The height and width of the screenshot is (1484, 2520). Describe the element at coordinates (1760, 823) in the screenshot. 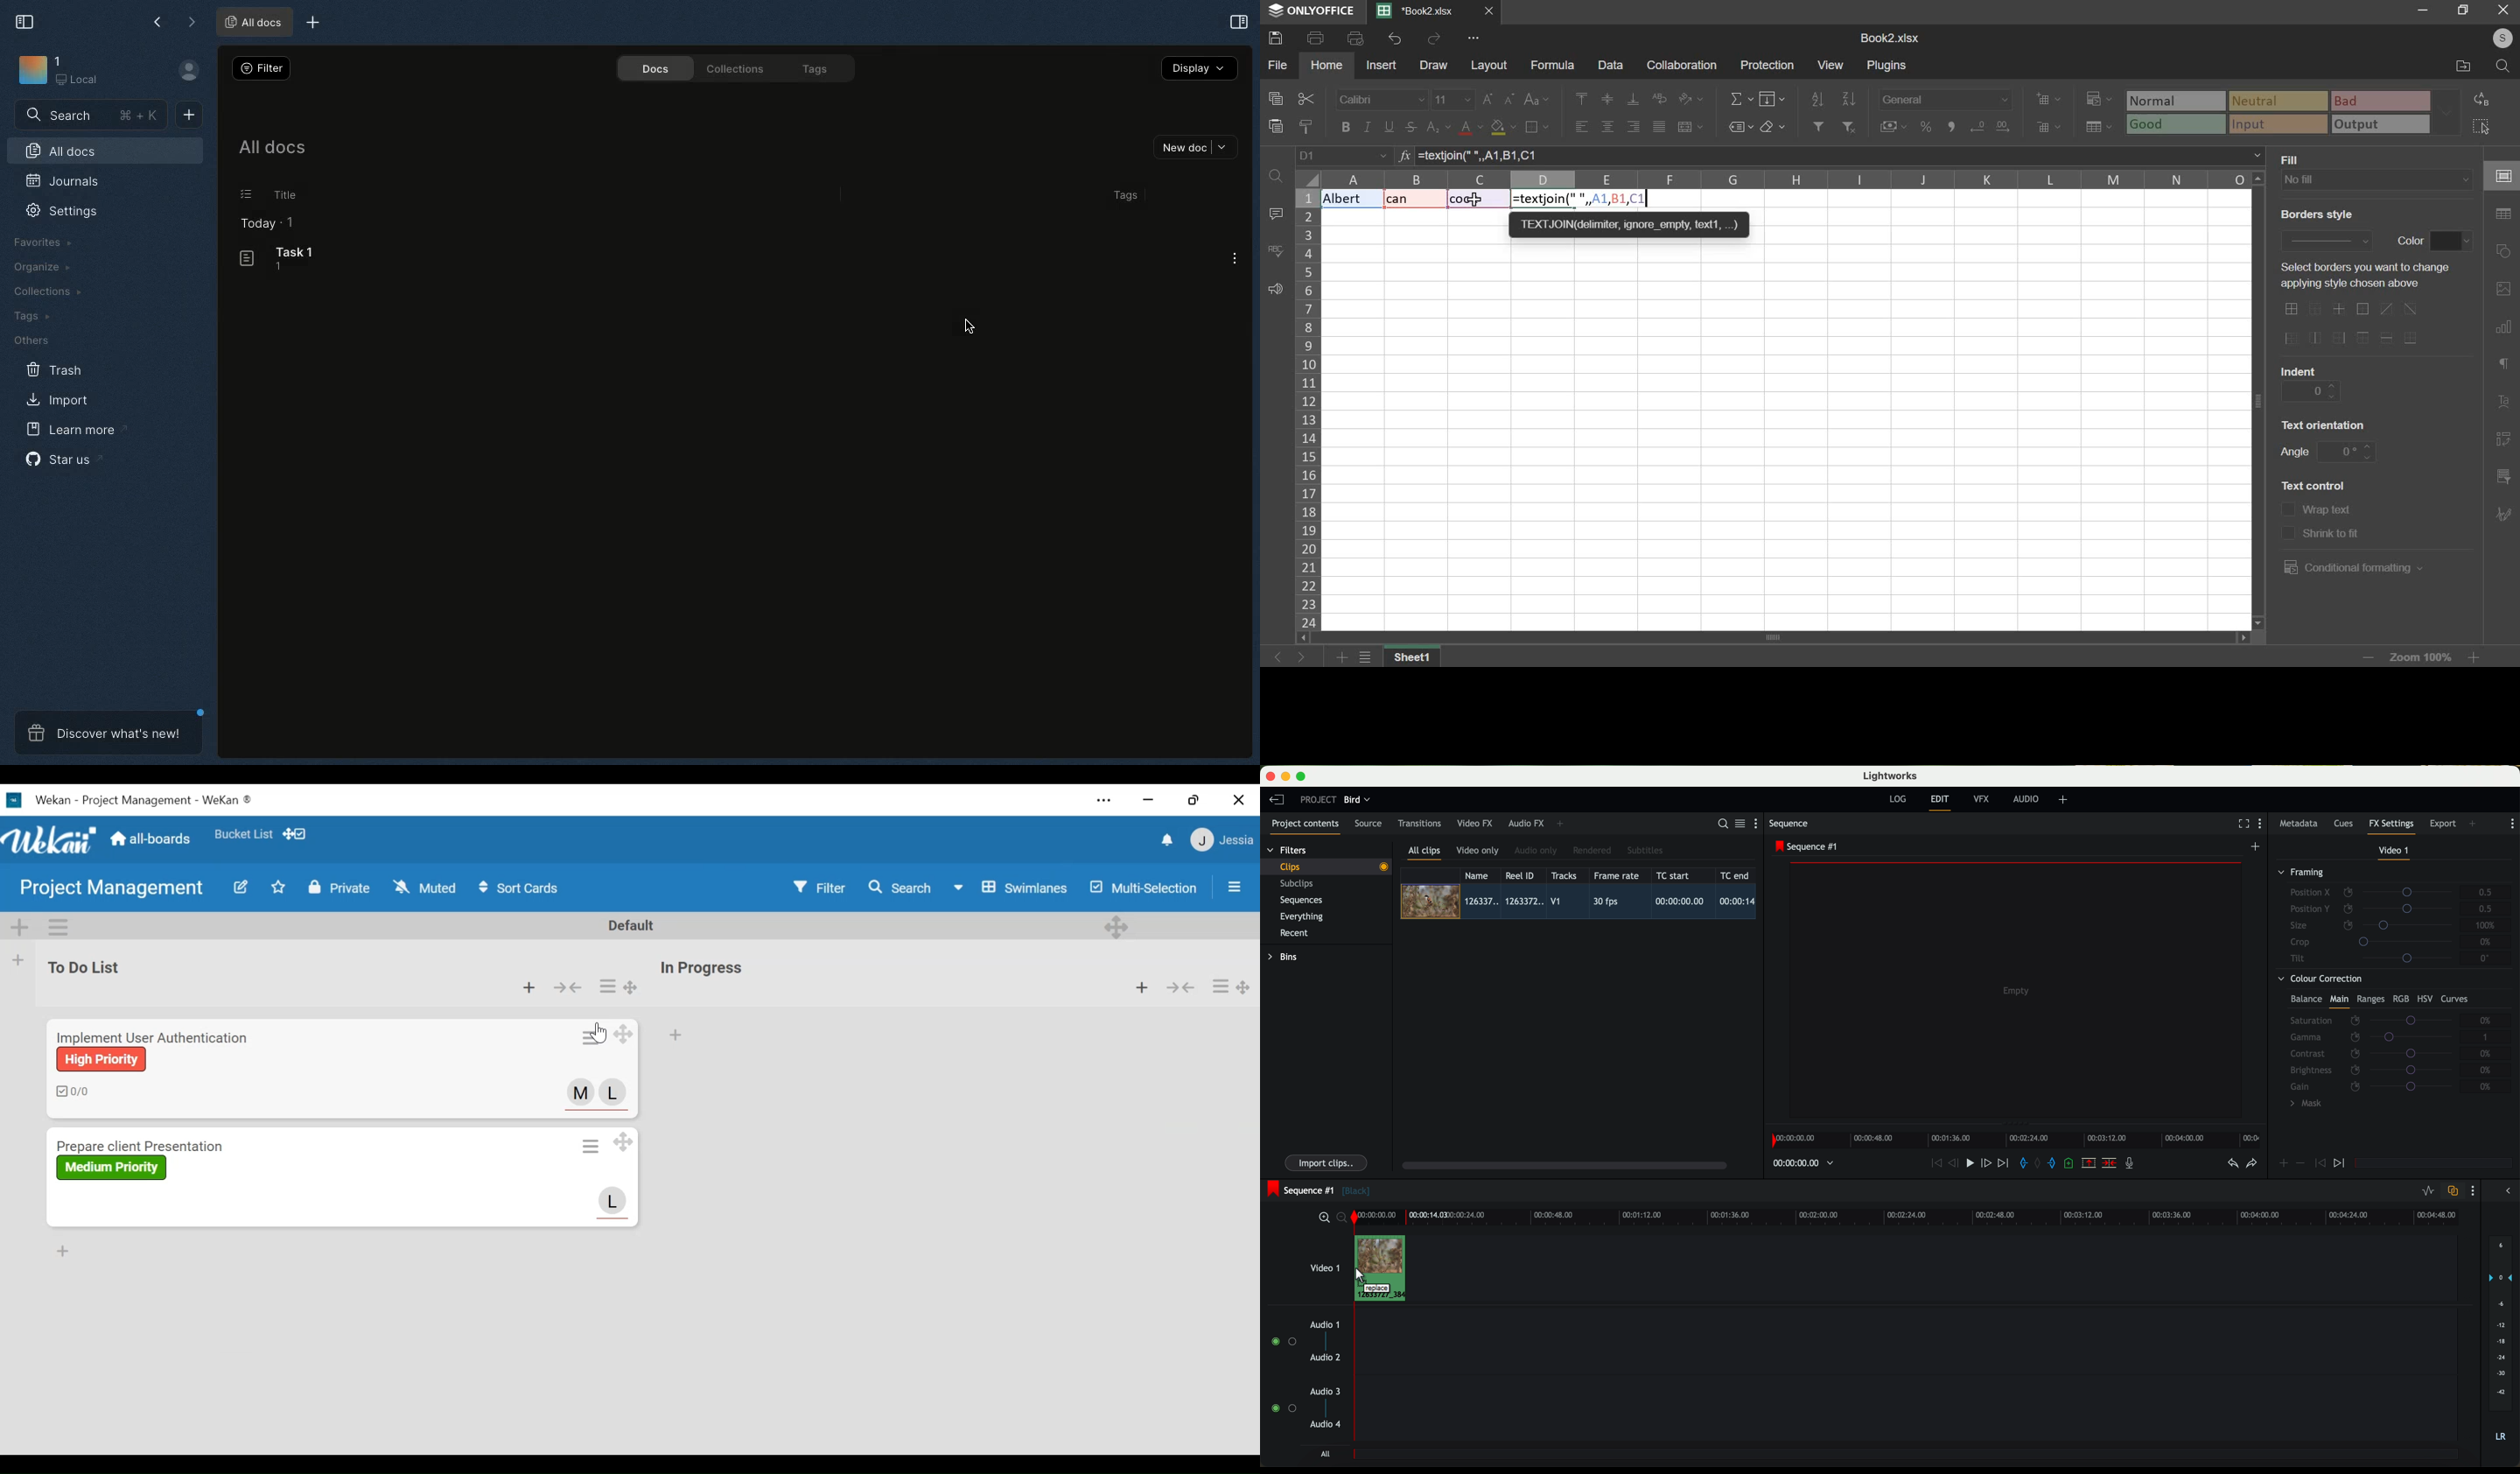

I see `show settings menu` at that location.